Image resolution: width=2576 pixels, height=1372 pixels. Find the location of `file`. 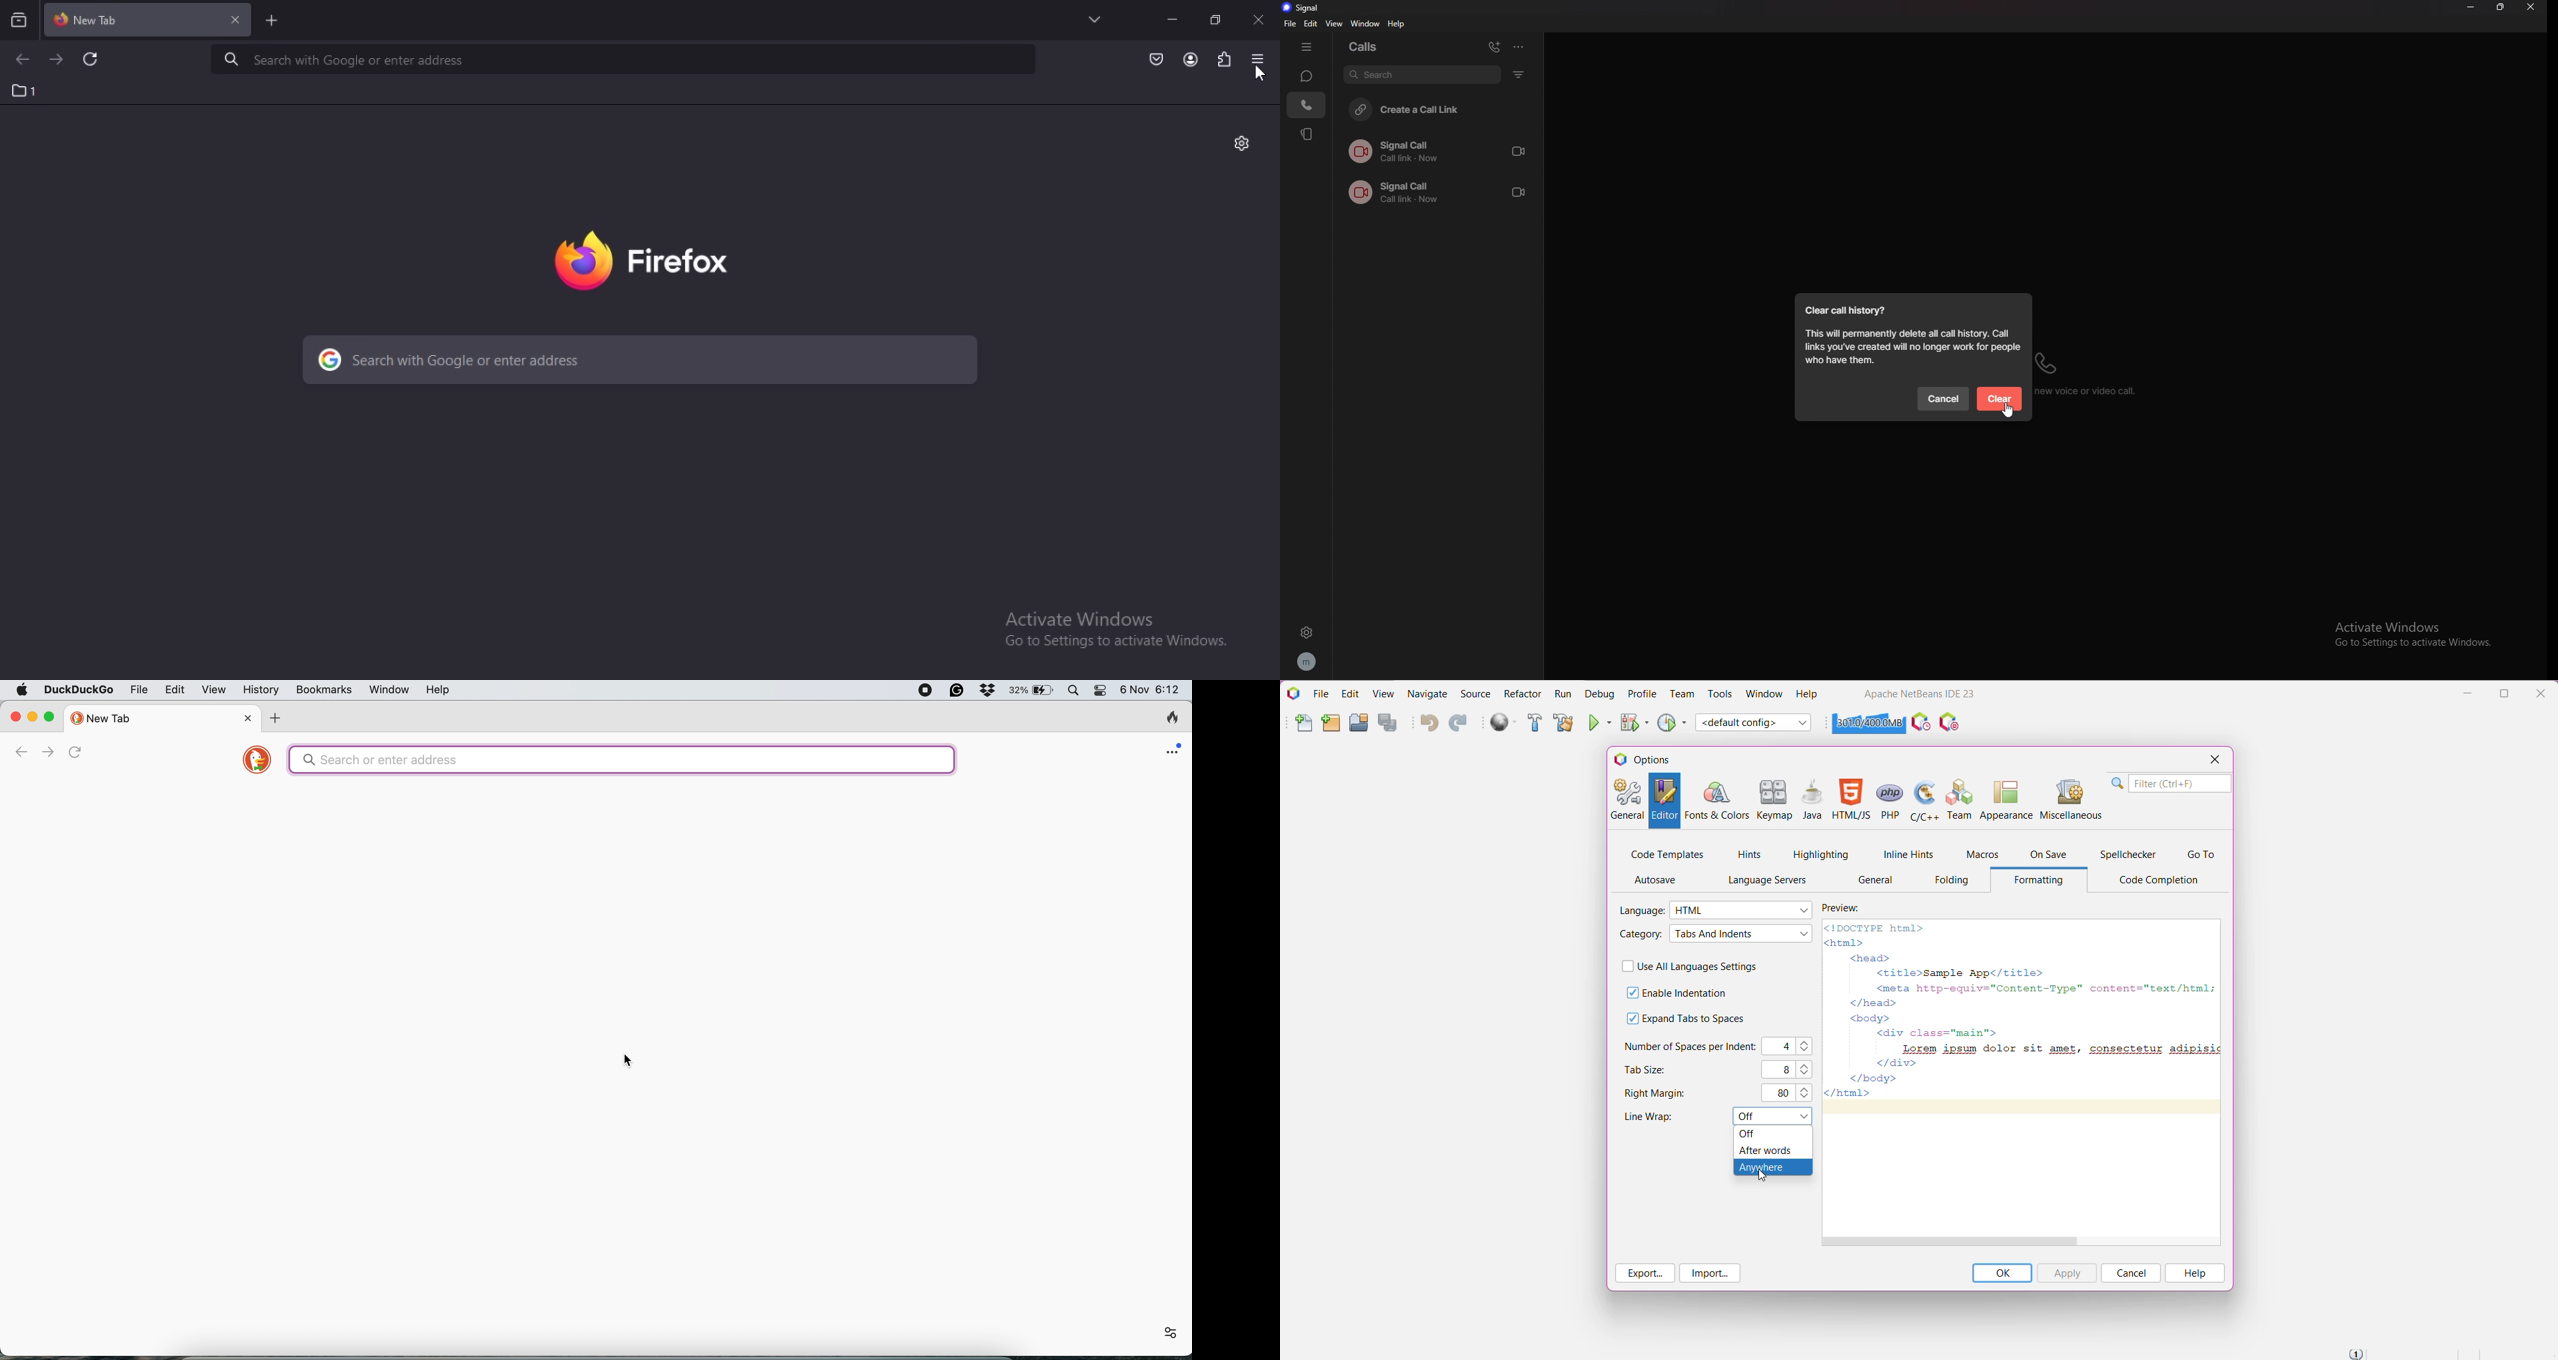

file is located at coordinates (140, 689).